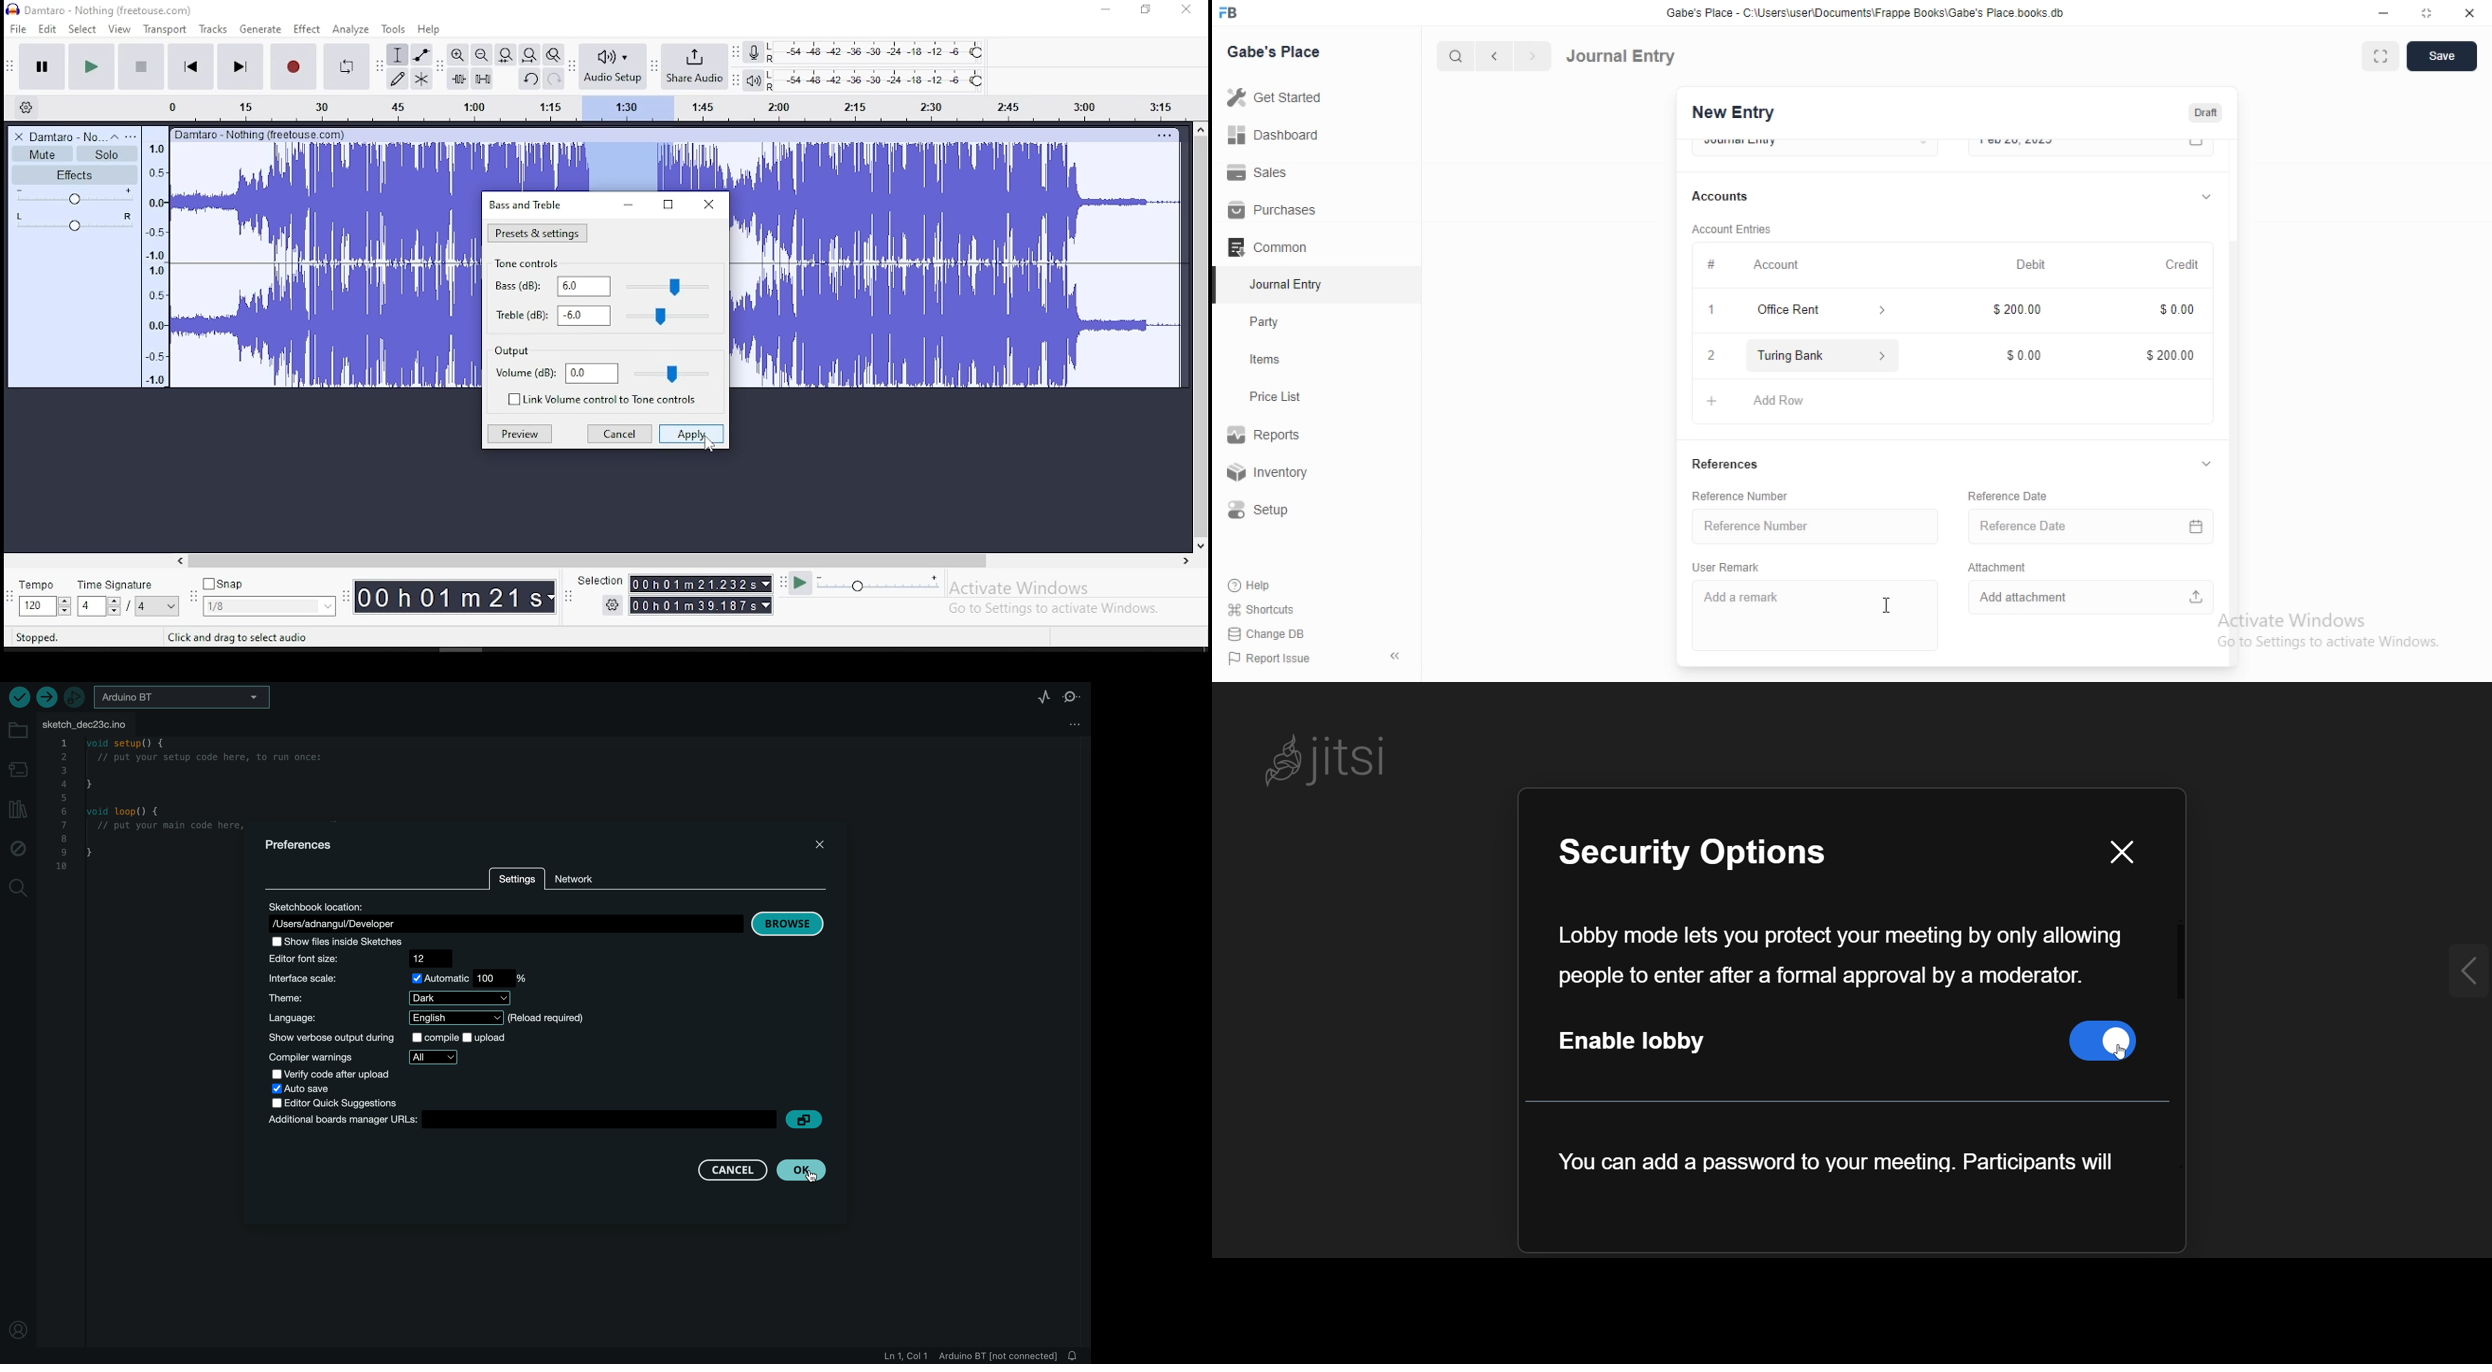  I want to click on References, so click(1725, 463).